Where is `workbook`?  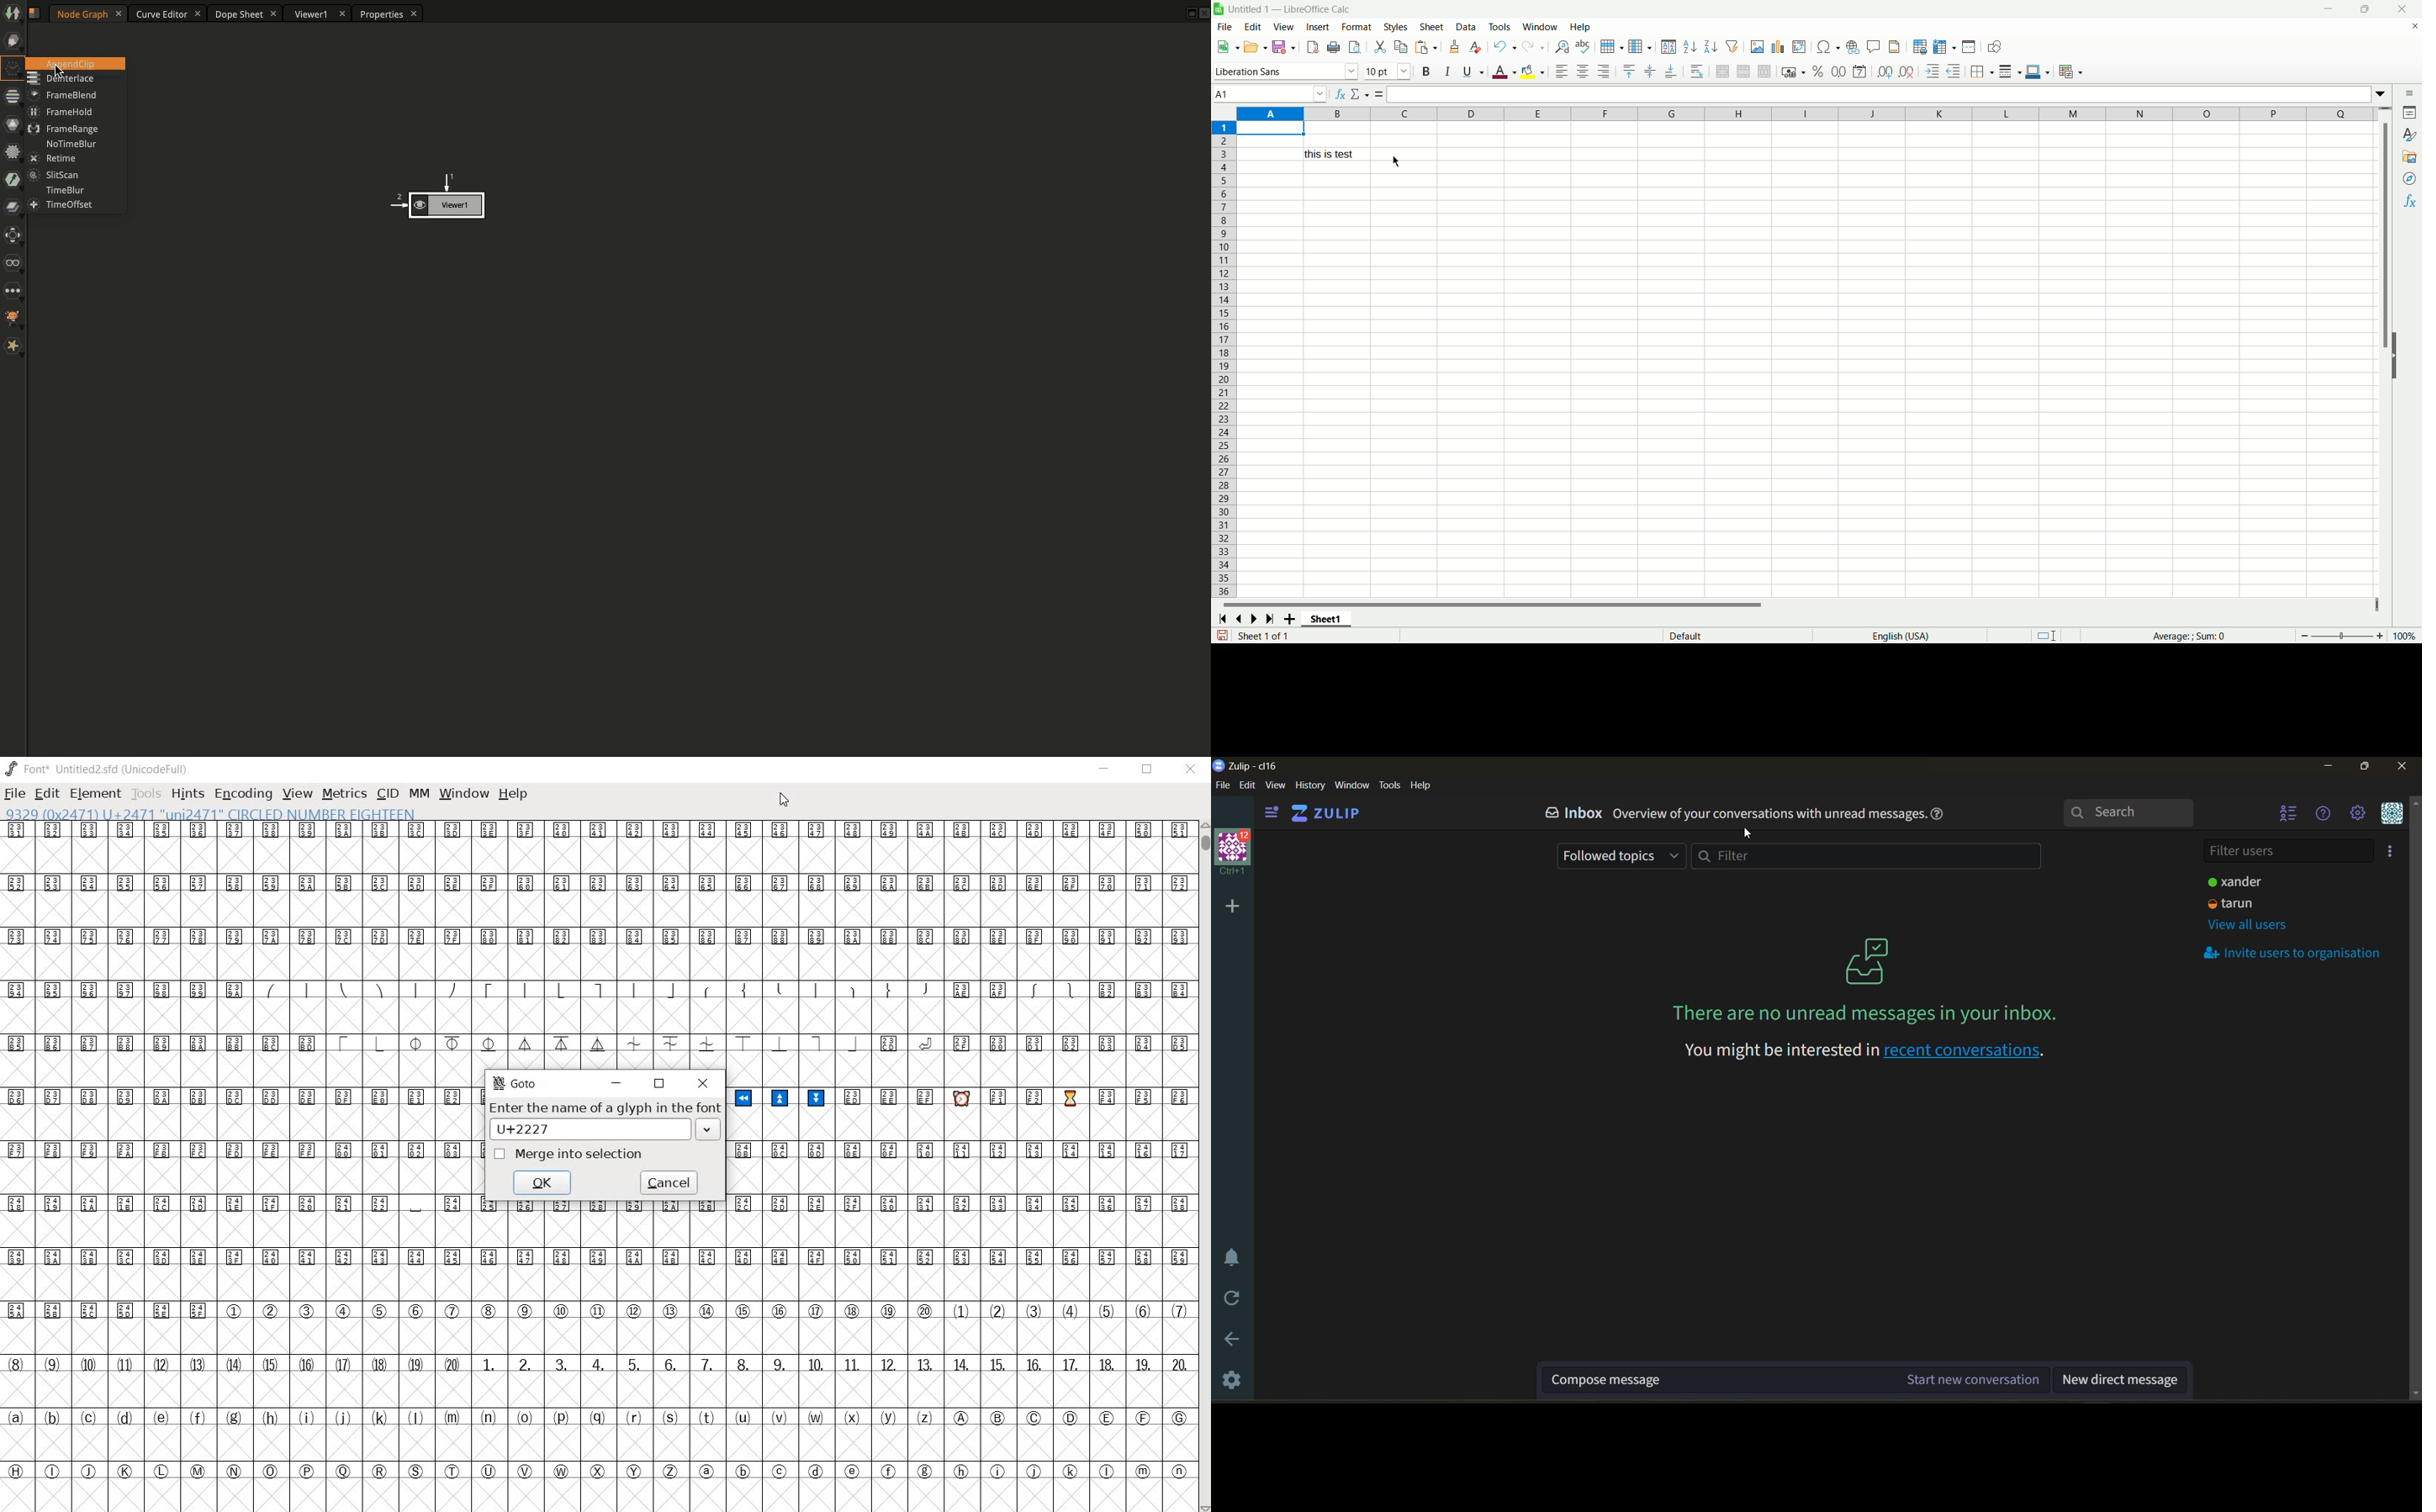 workbook is located at coordinates (1807, 361).